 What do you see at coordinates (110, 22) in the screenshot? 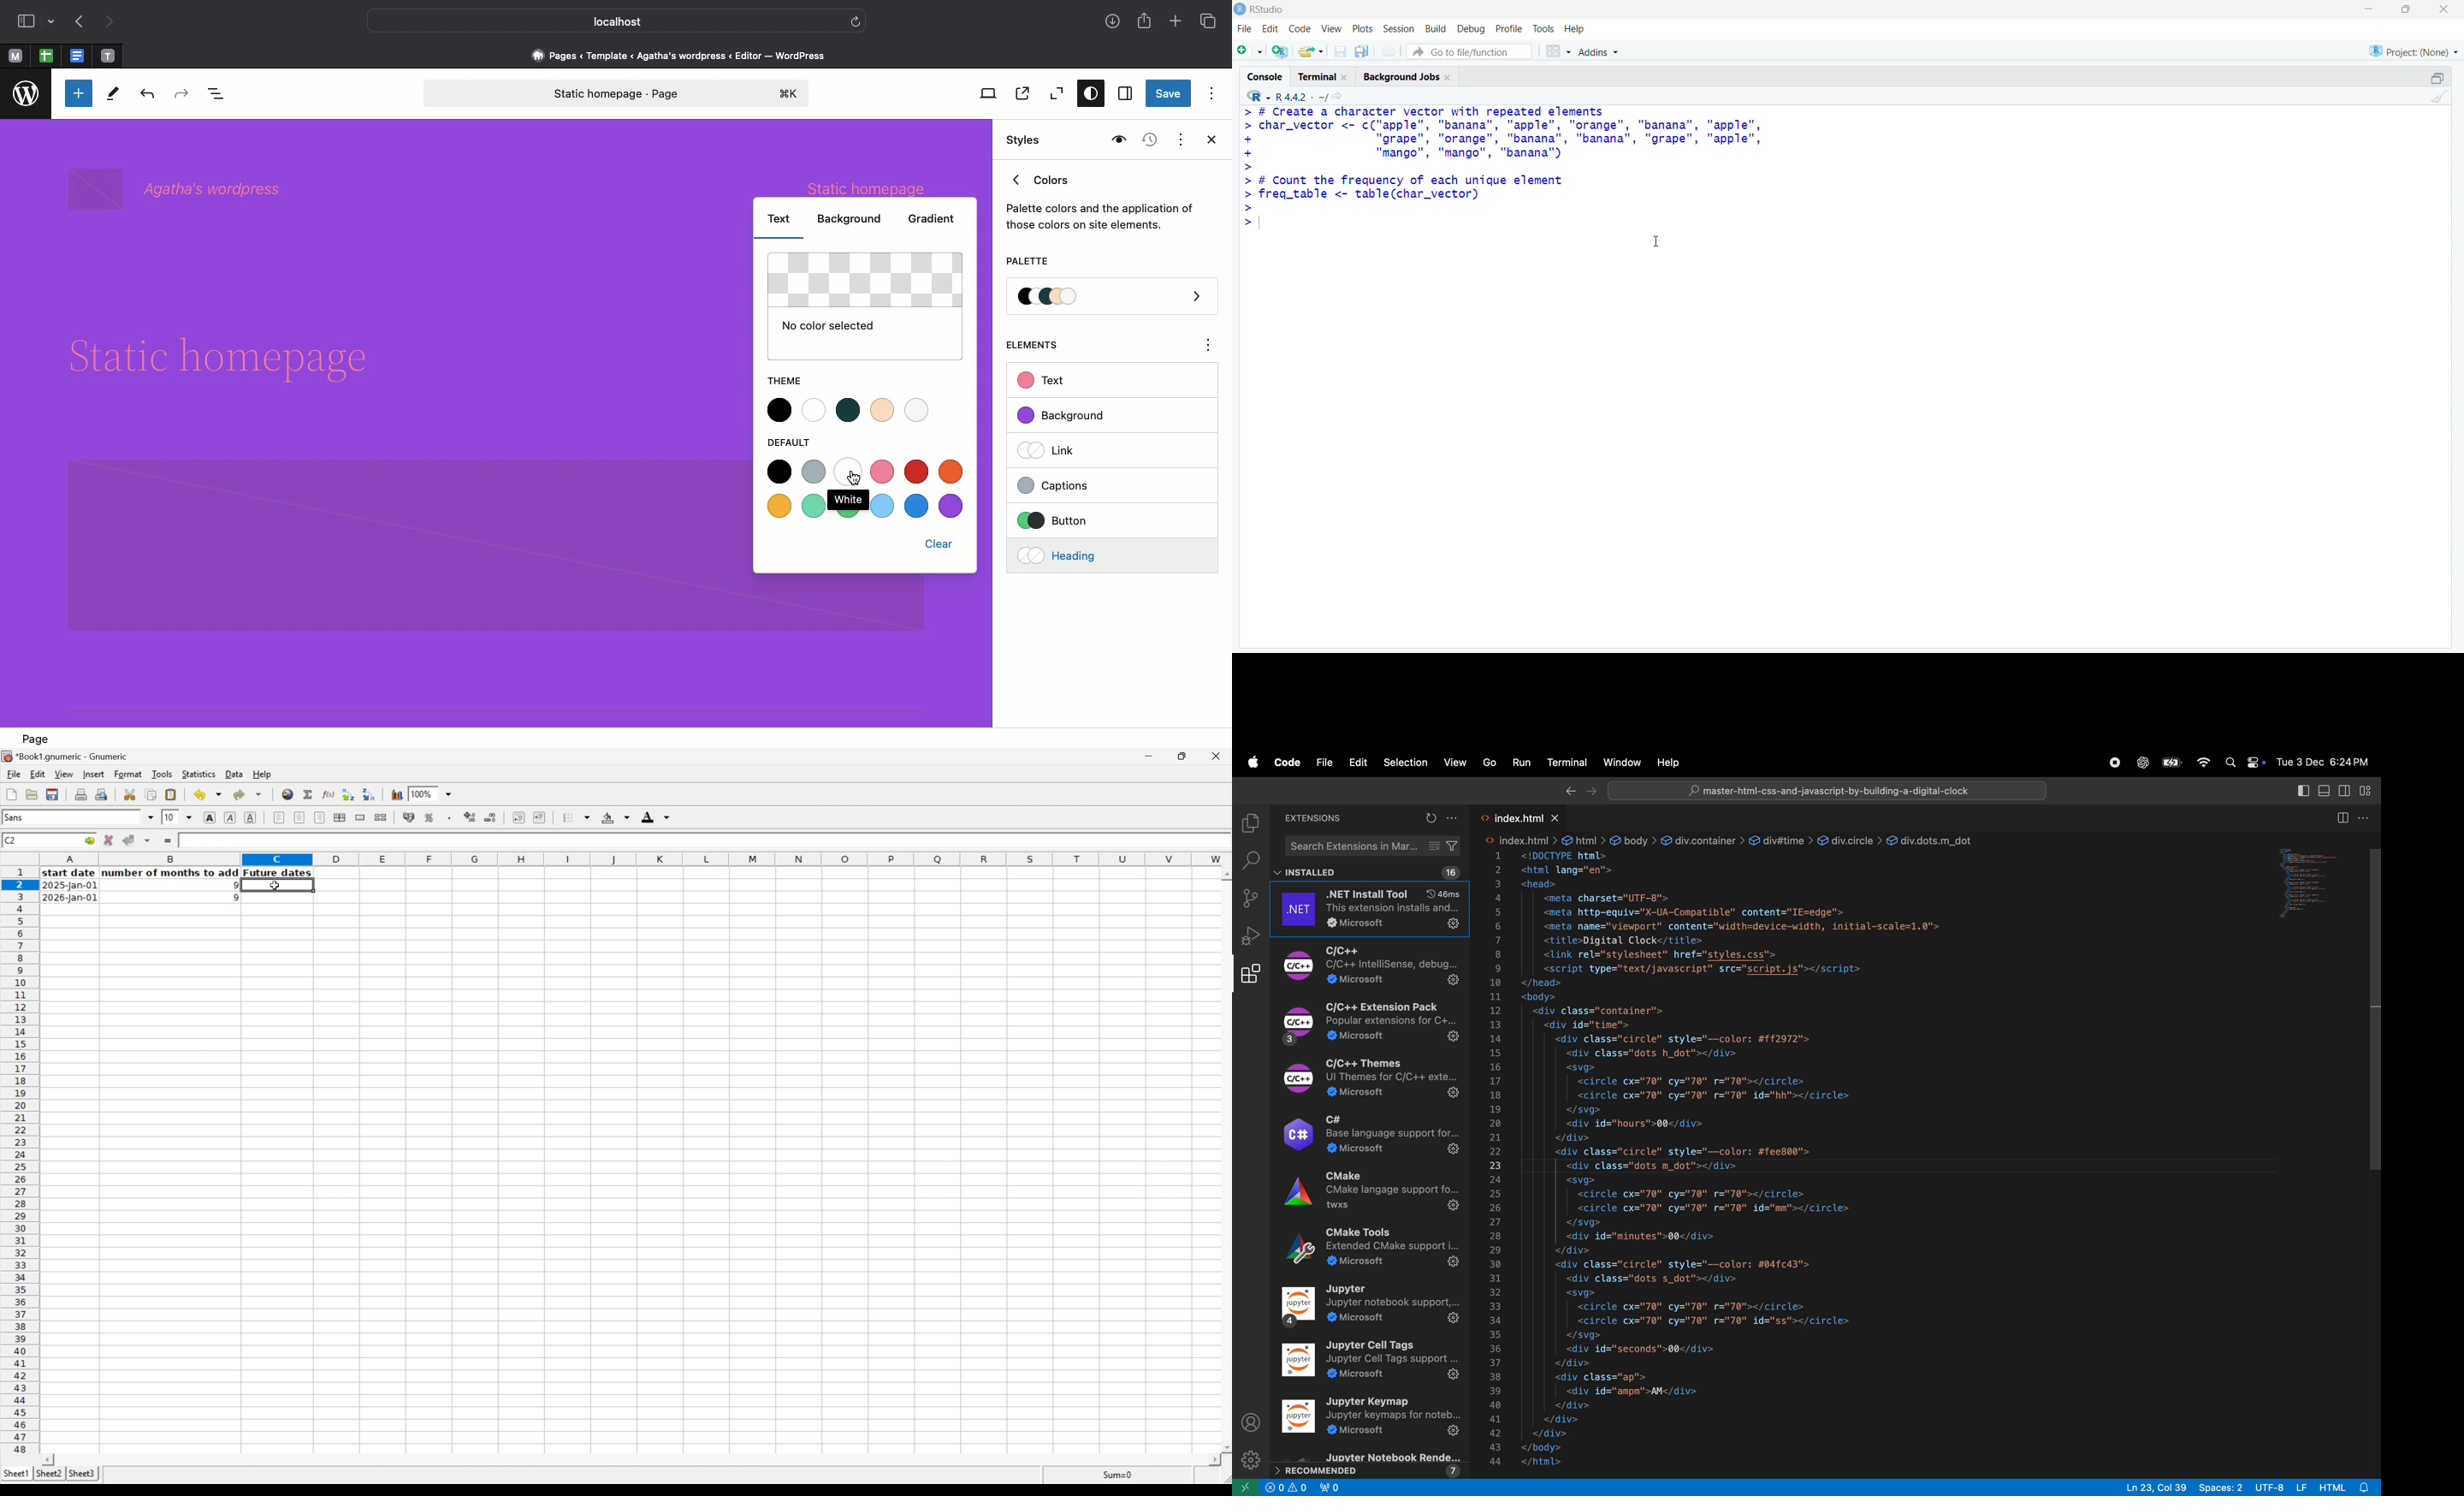
I see `Next page` at bounding box center [110, 22].